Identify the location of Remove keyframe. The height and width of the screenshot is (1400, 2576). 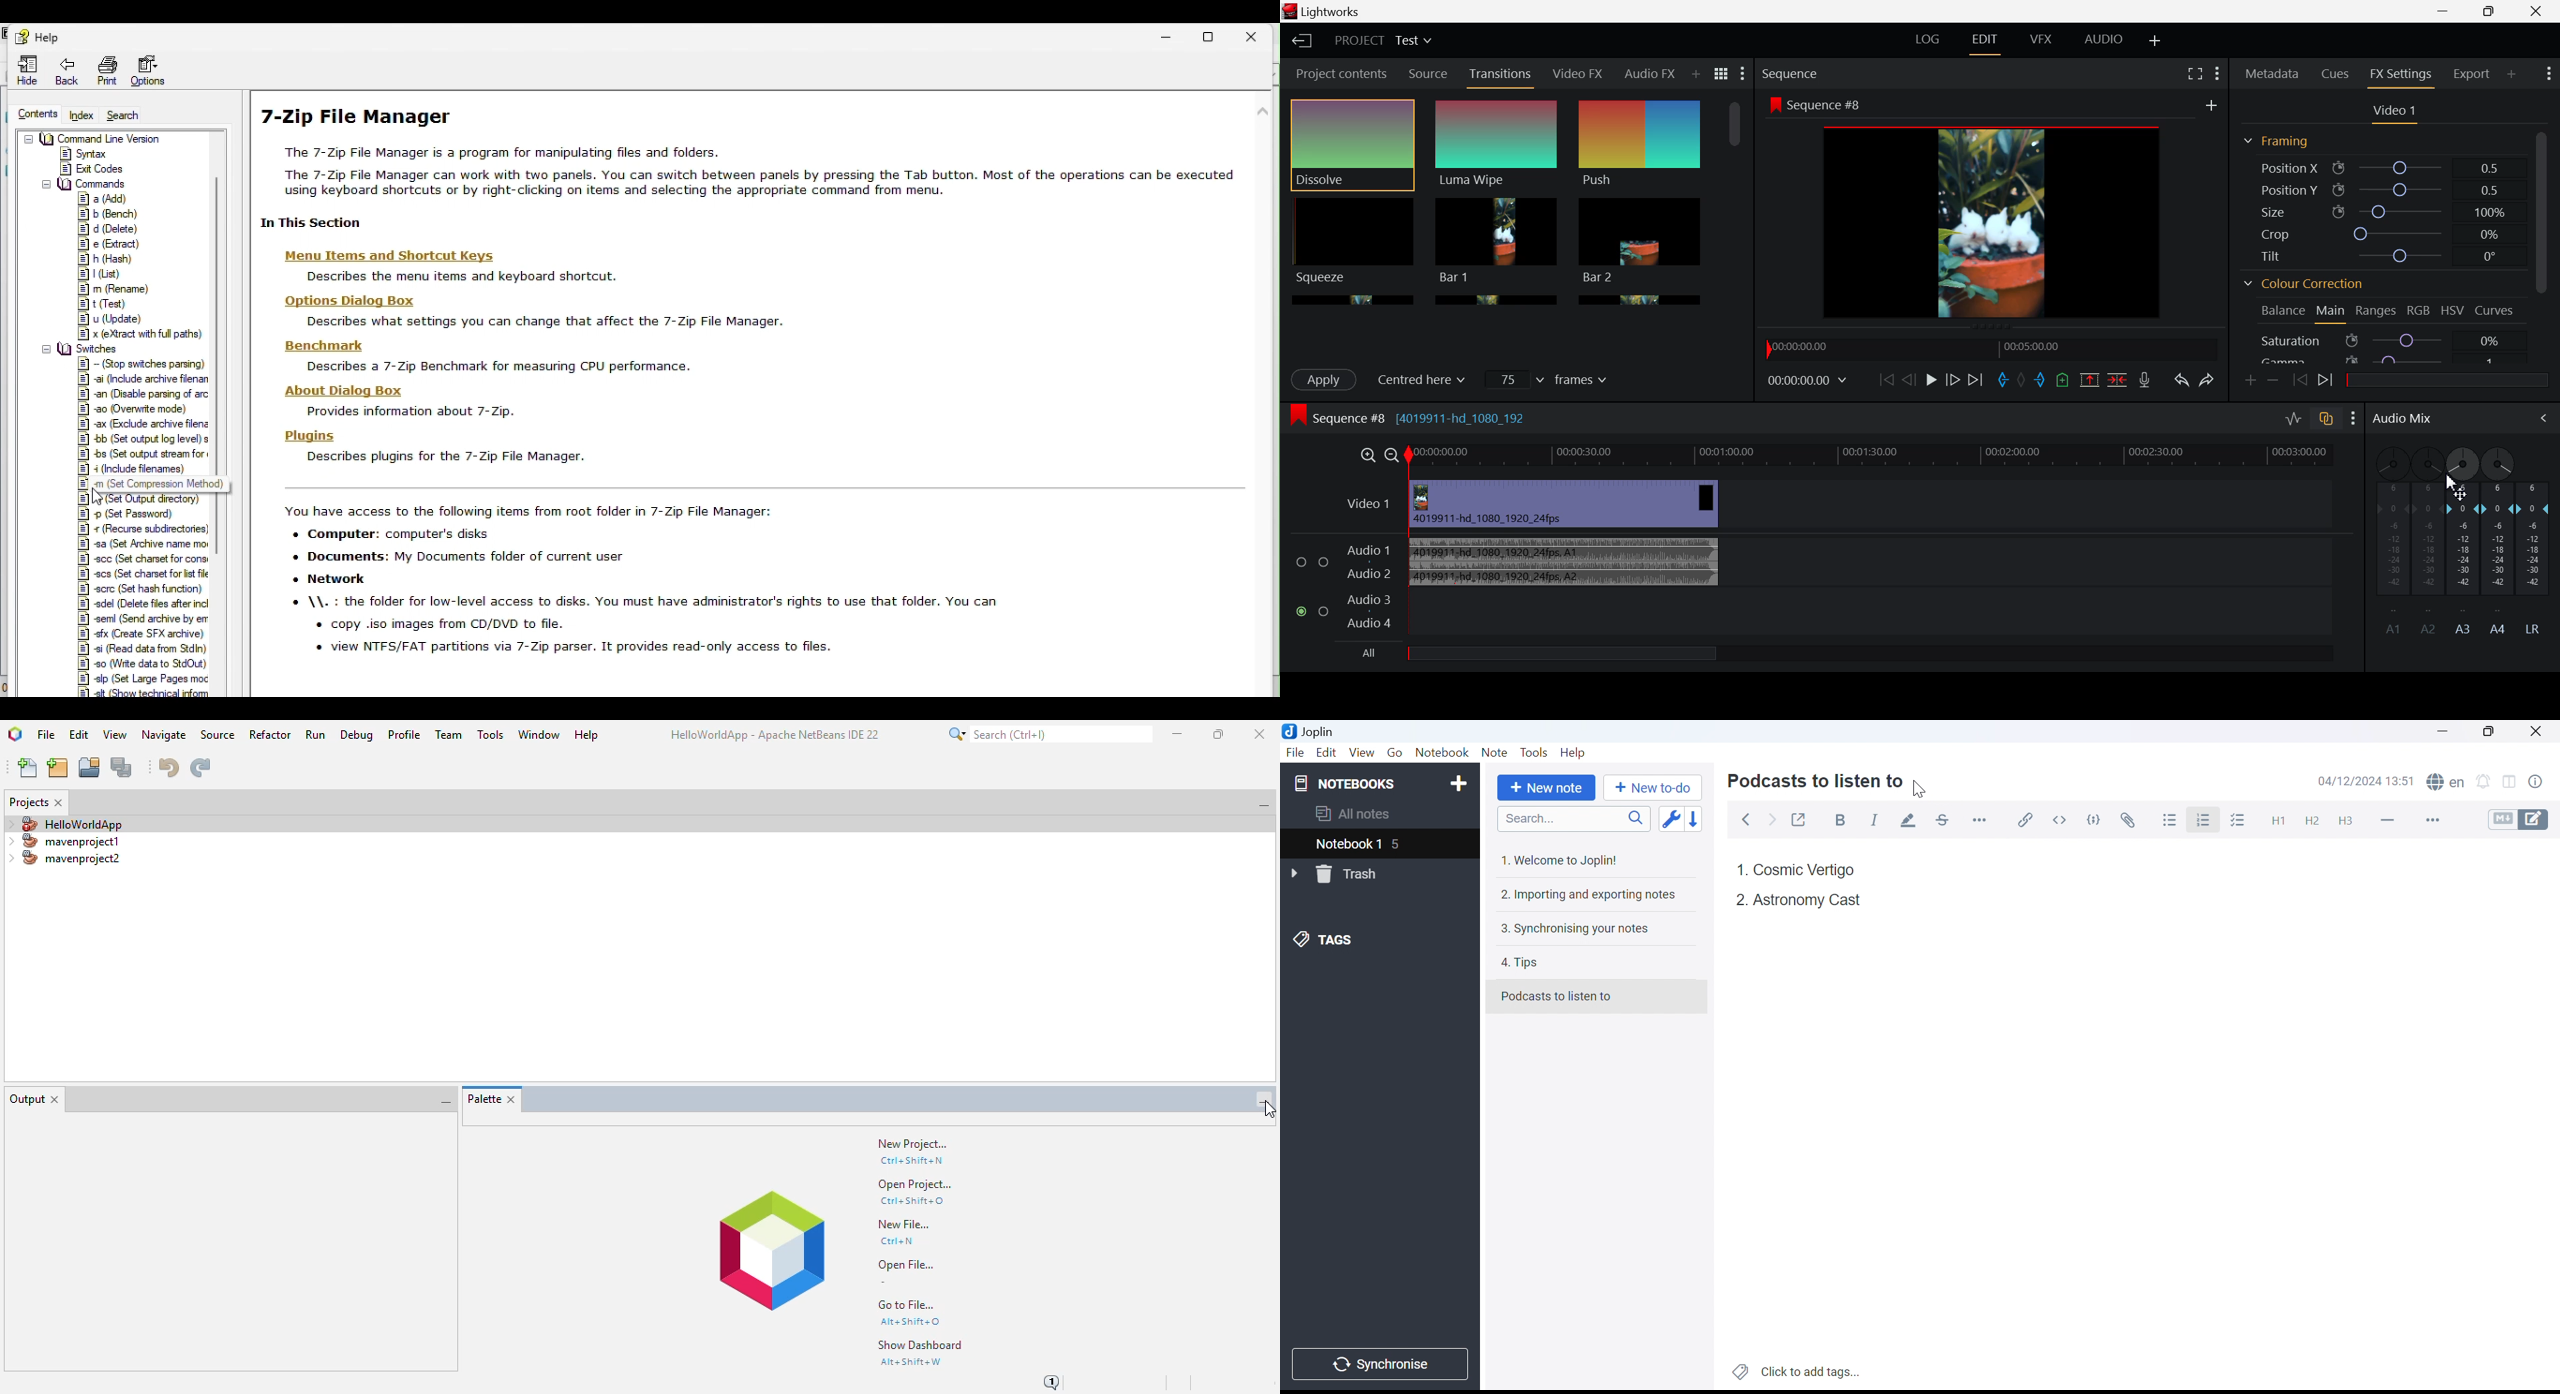
(2272, 380).